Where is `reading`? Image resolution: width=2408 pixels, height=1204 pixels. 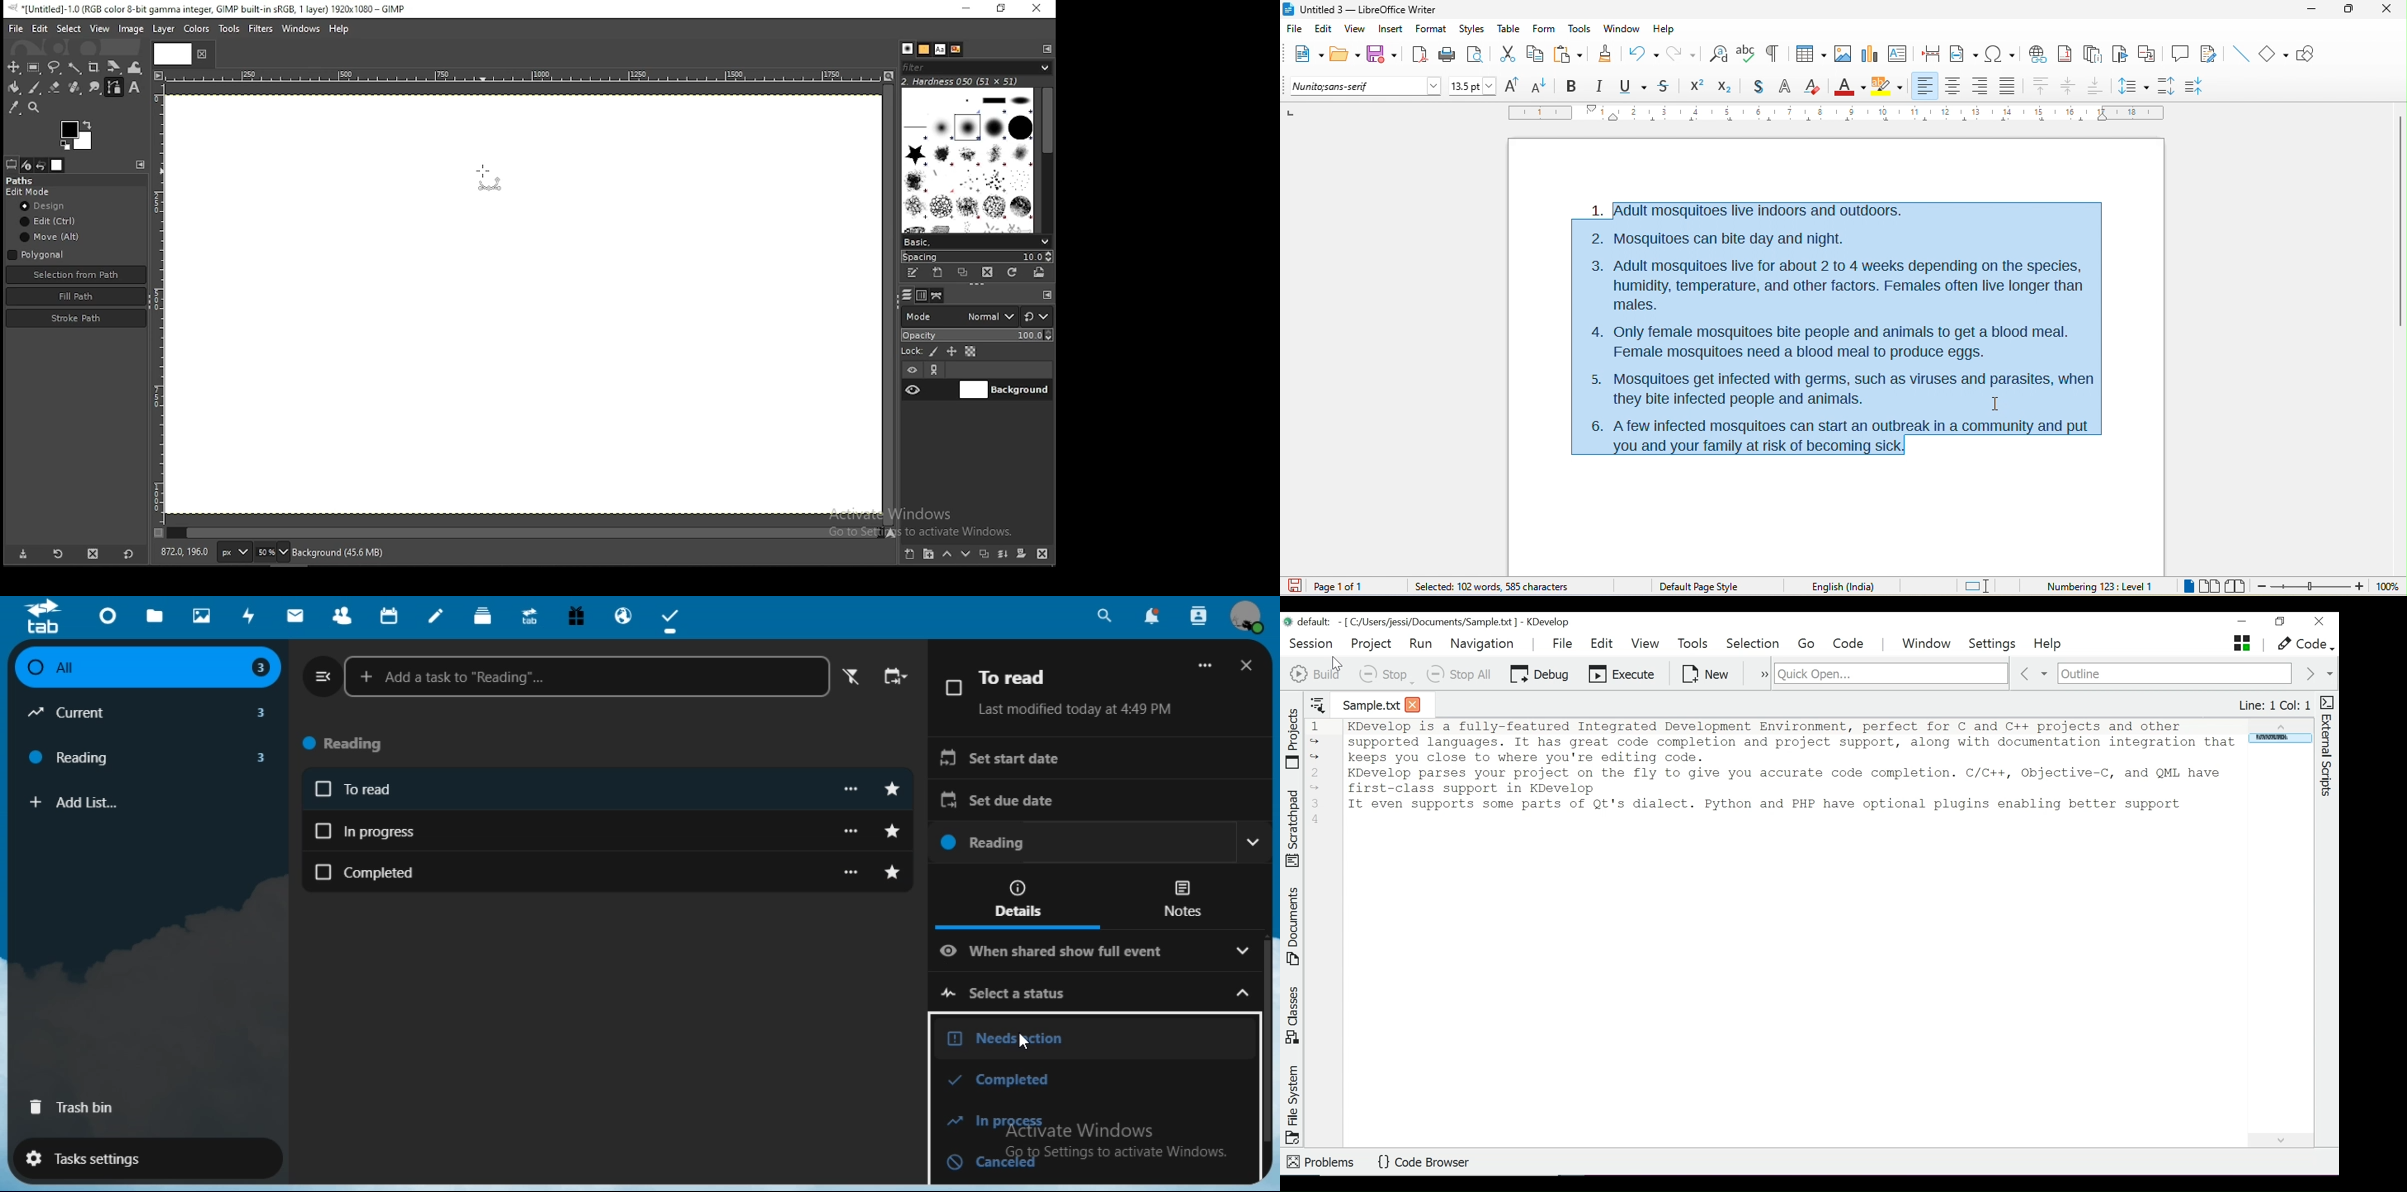 reading is located at coordinates (1080, 843).